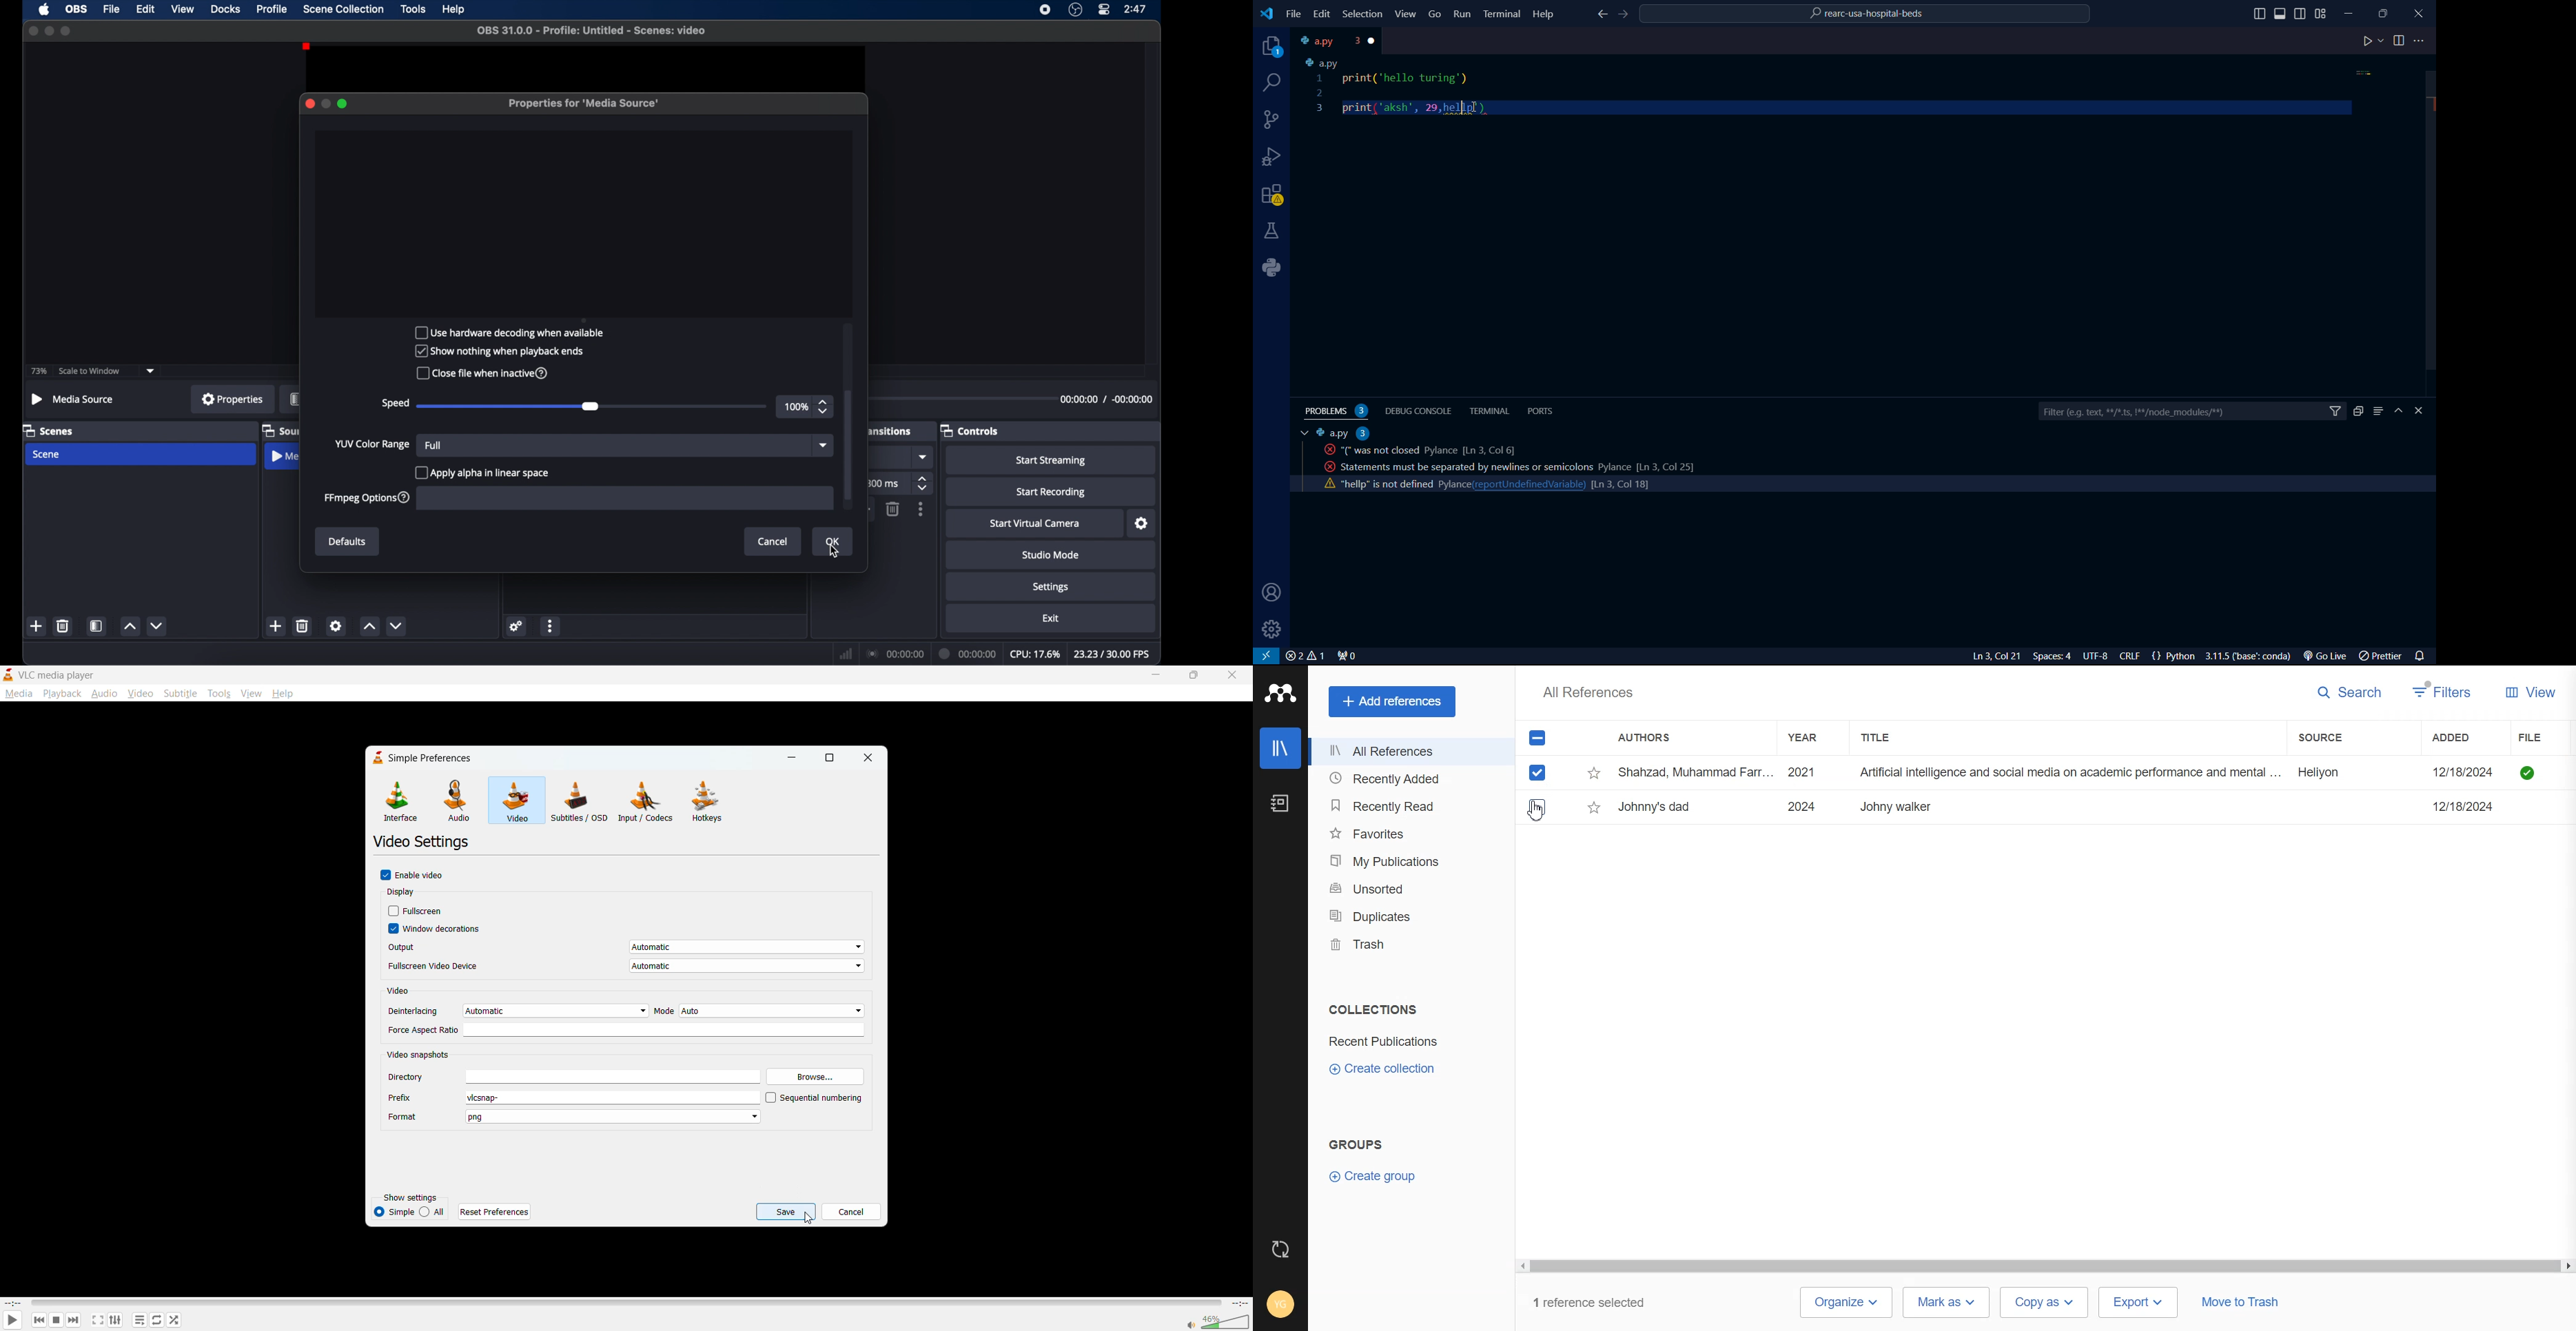  I want to click on 73%, so click(39, 372).